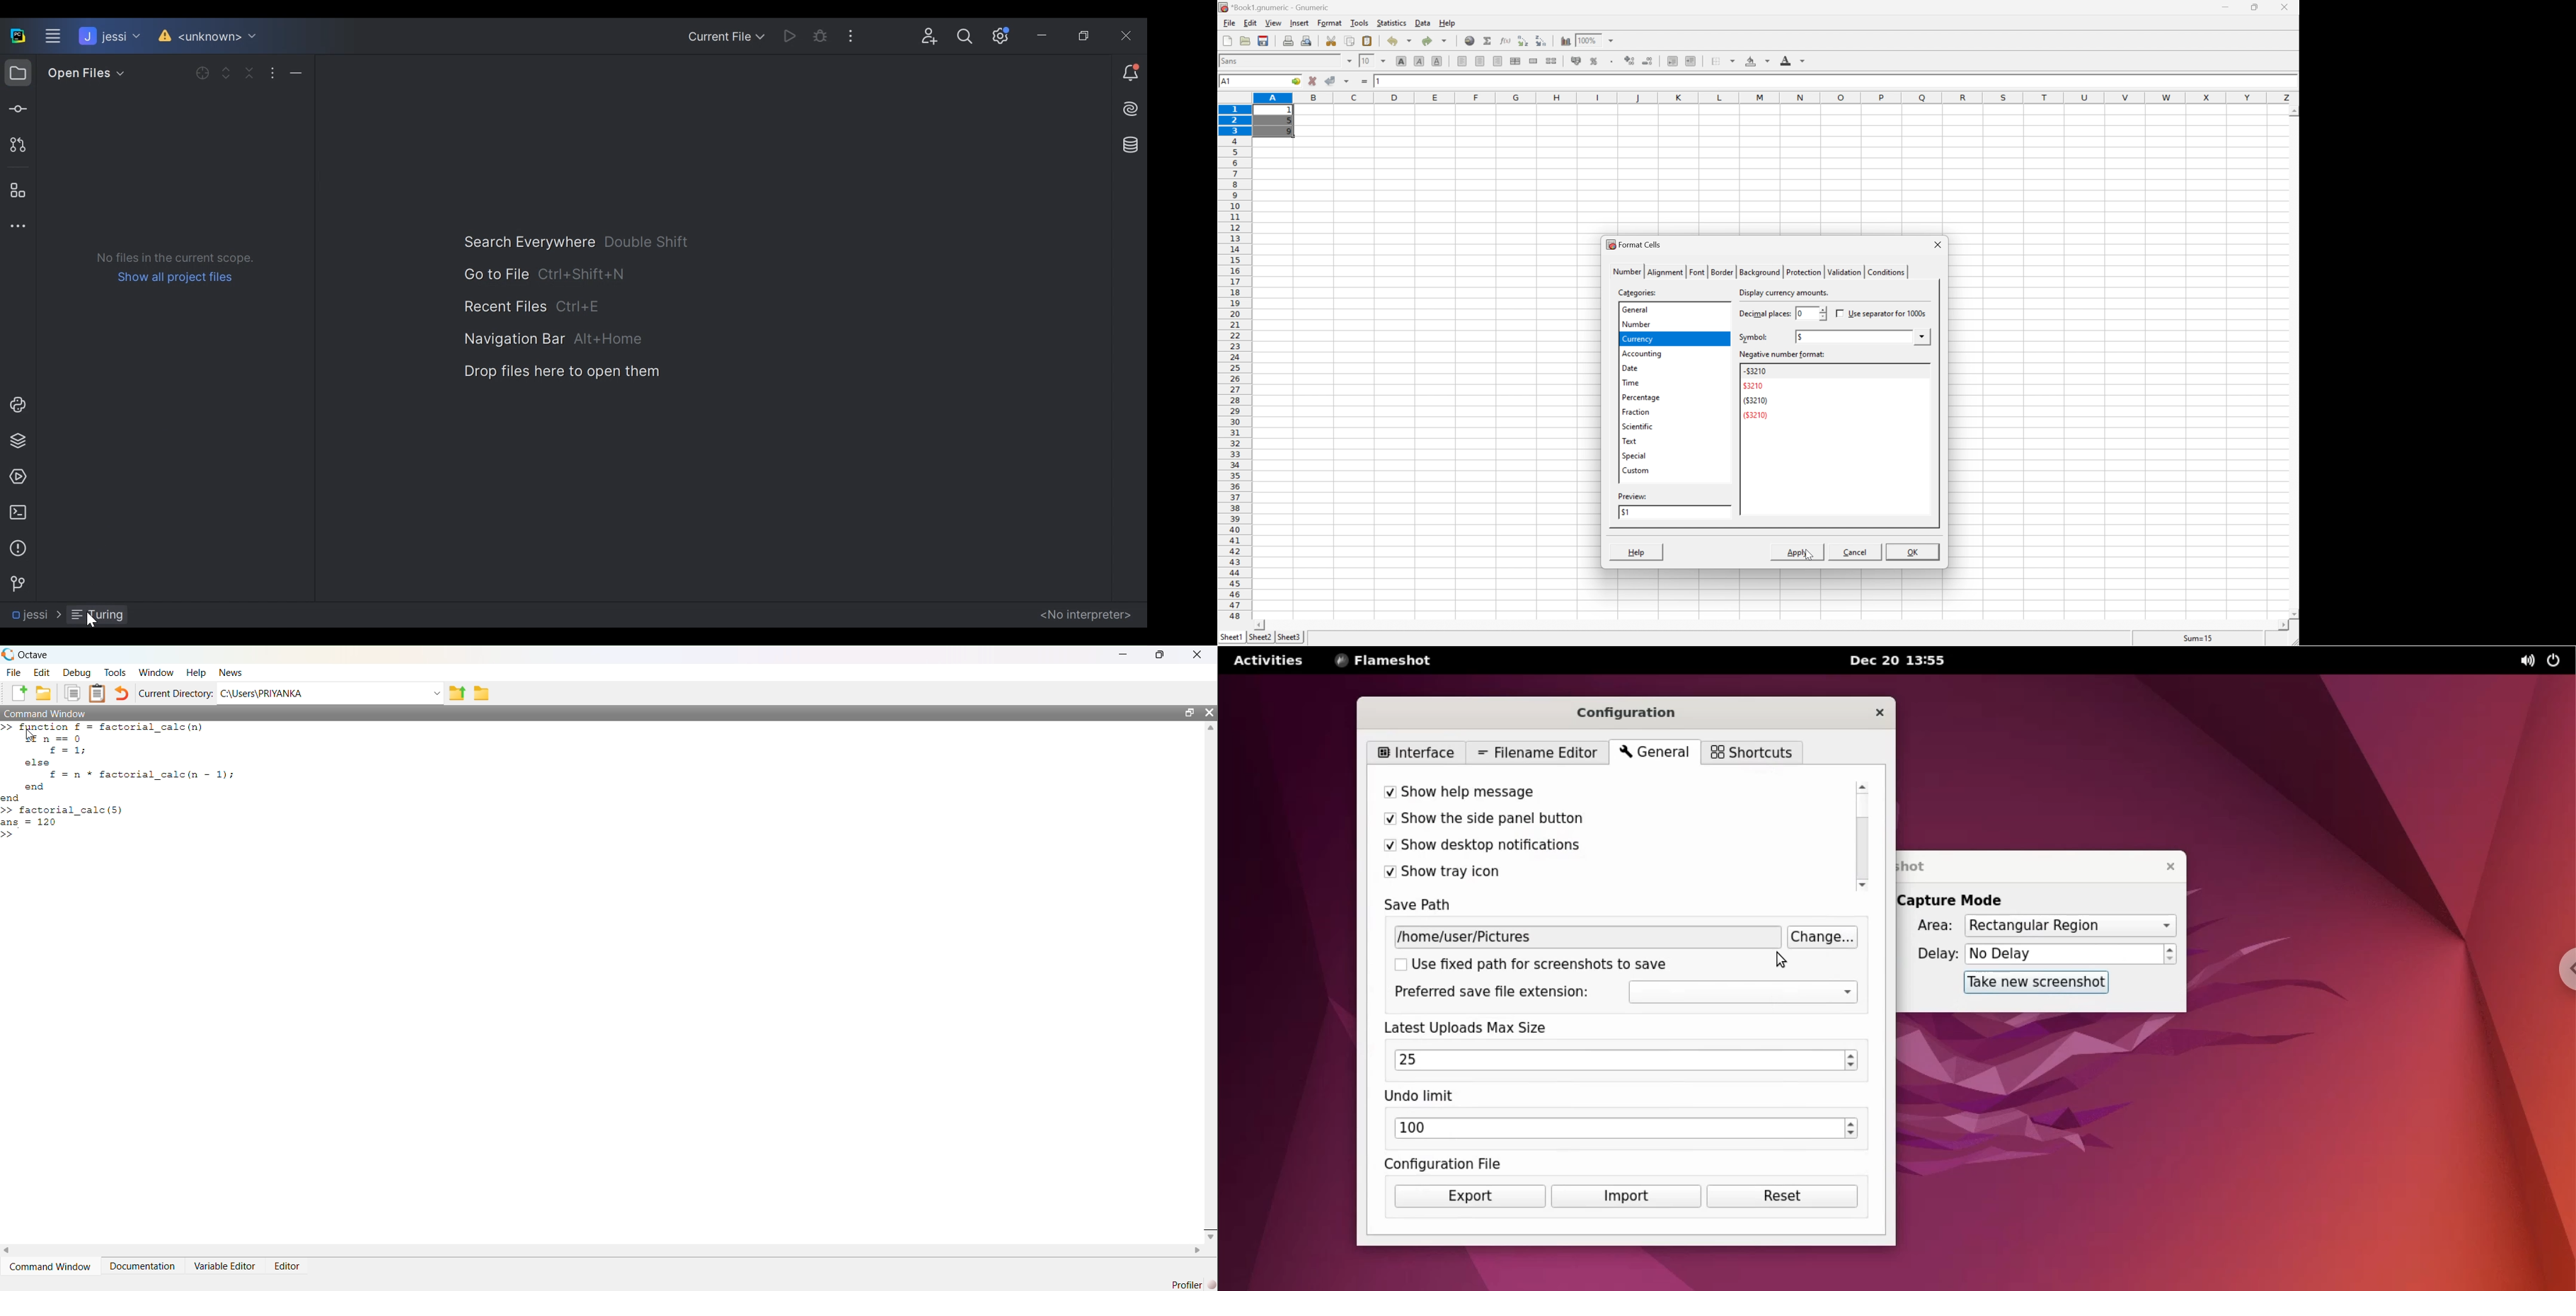 The width and height of the screenshot is (2576, 1316). Describe the element at coordinates (1784, 355) in the screenshot. I see `negative number format` at that location.